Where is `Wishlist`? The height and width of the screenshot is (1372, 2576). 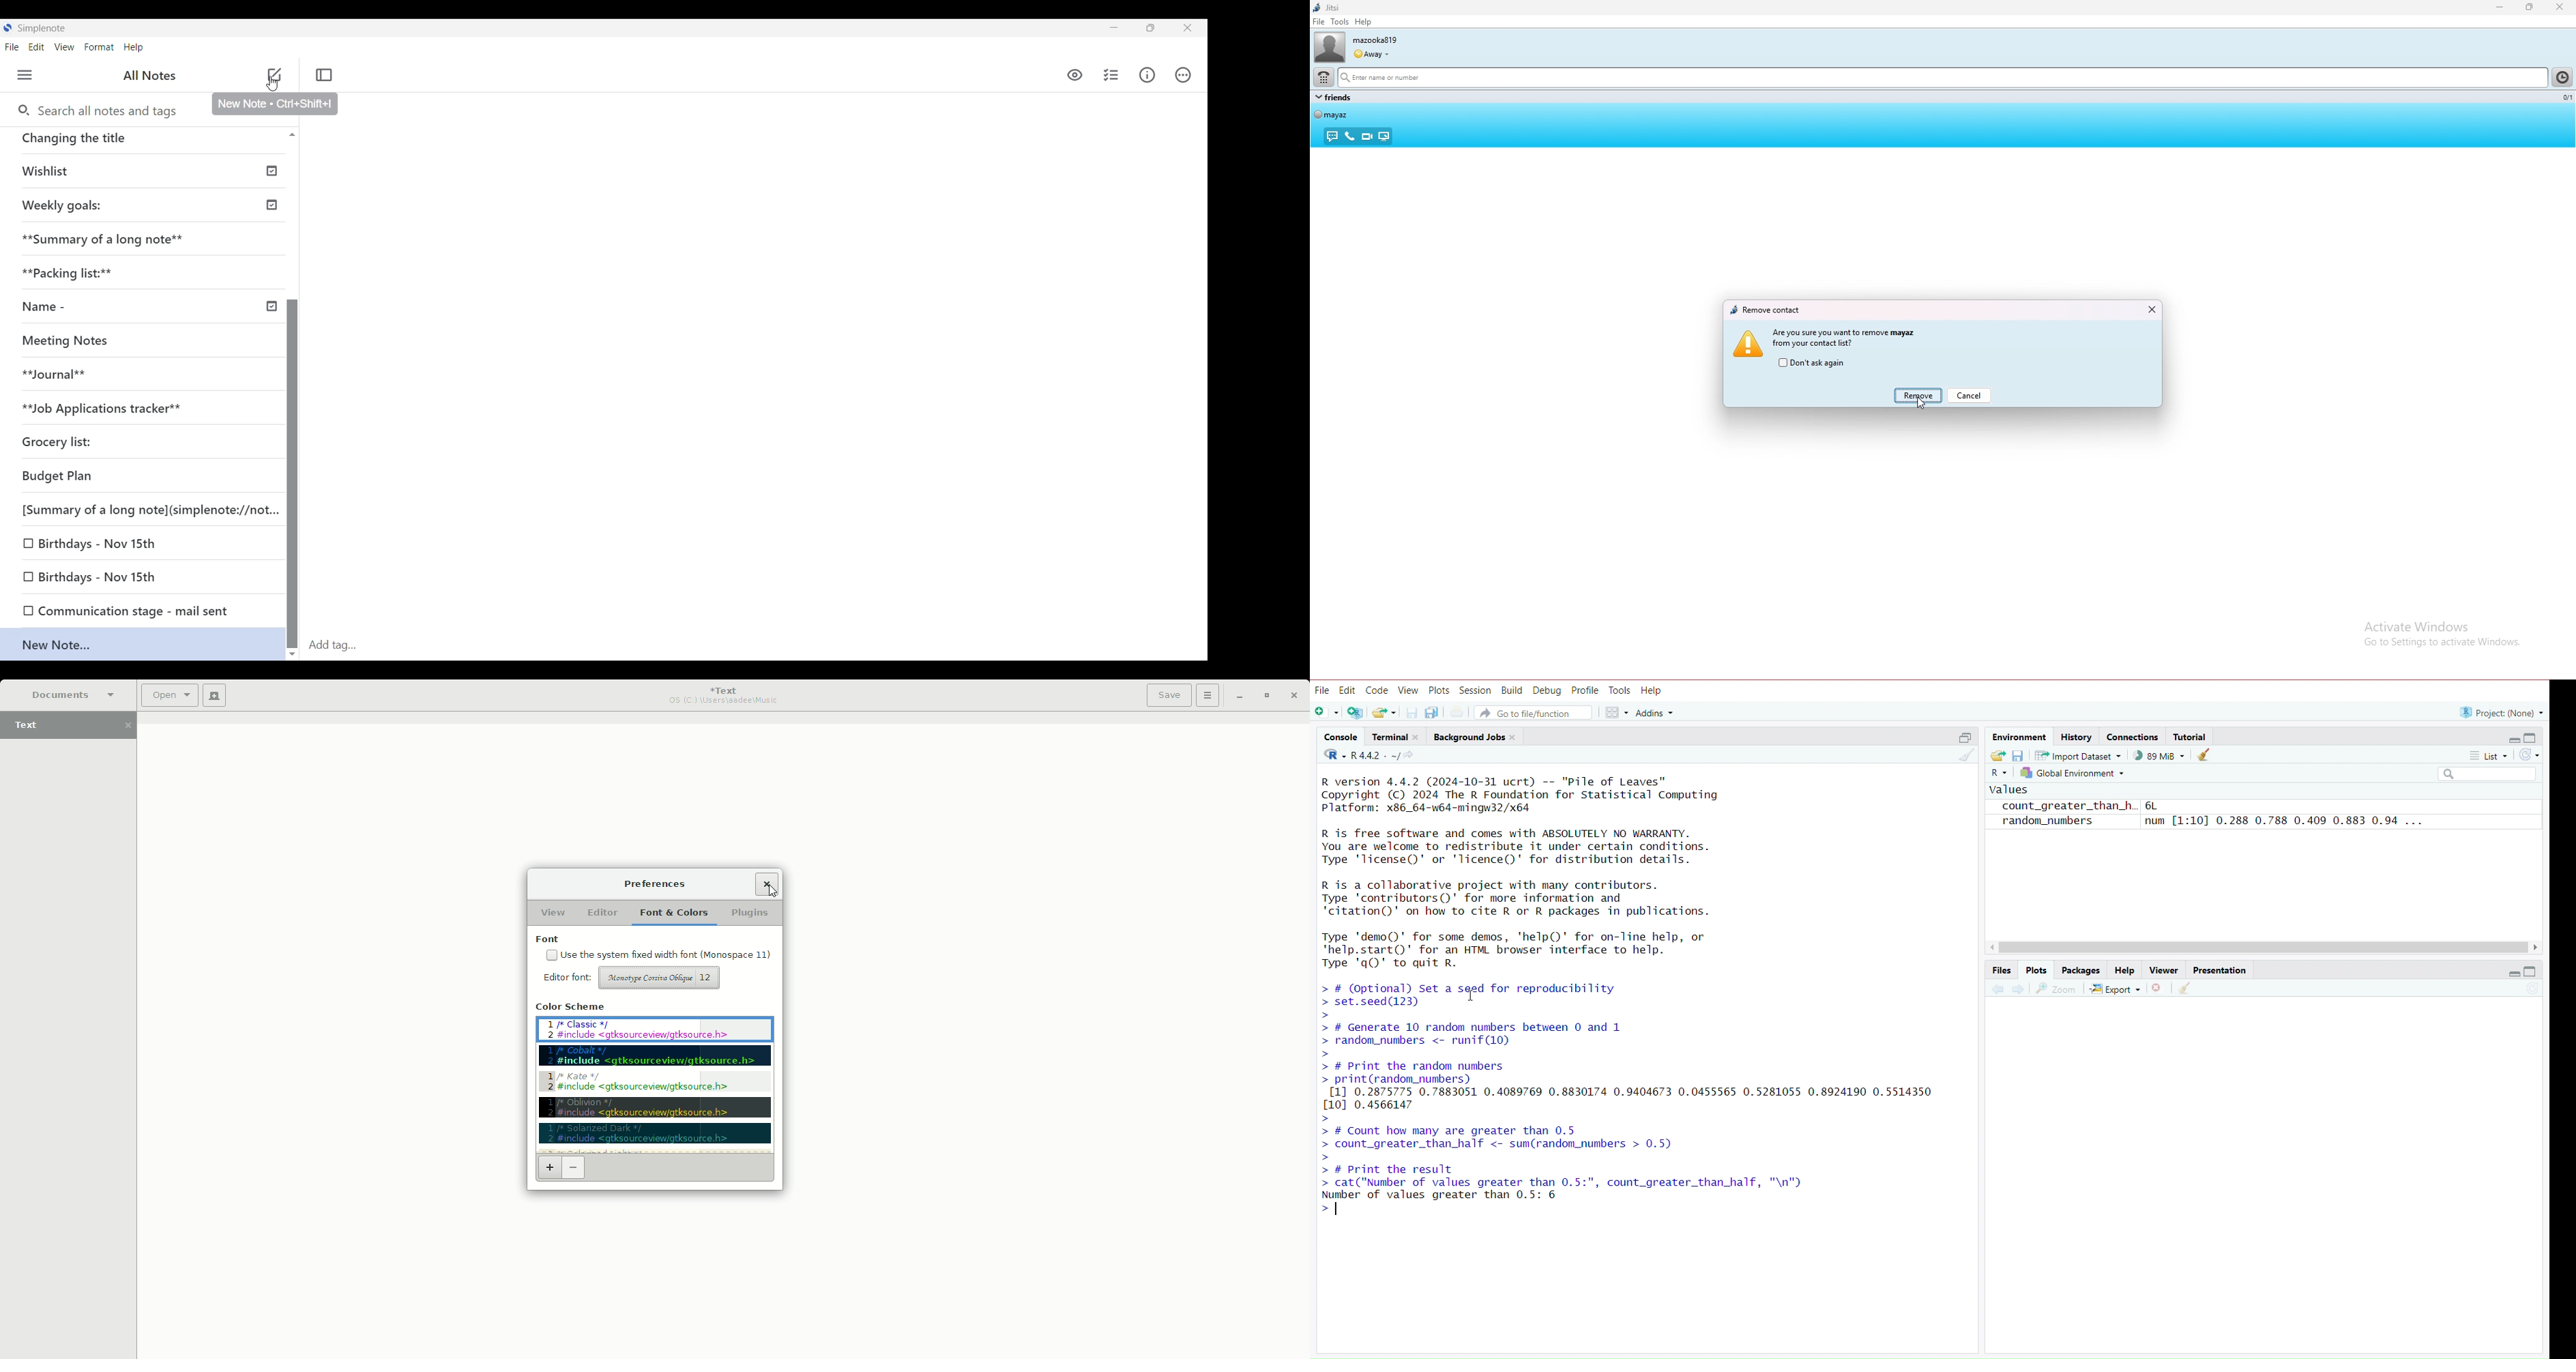
Wishlist is located at coordinates (52, 171).